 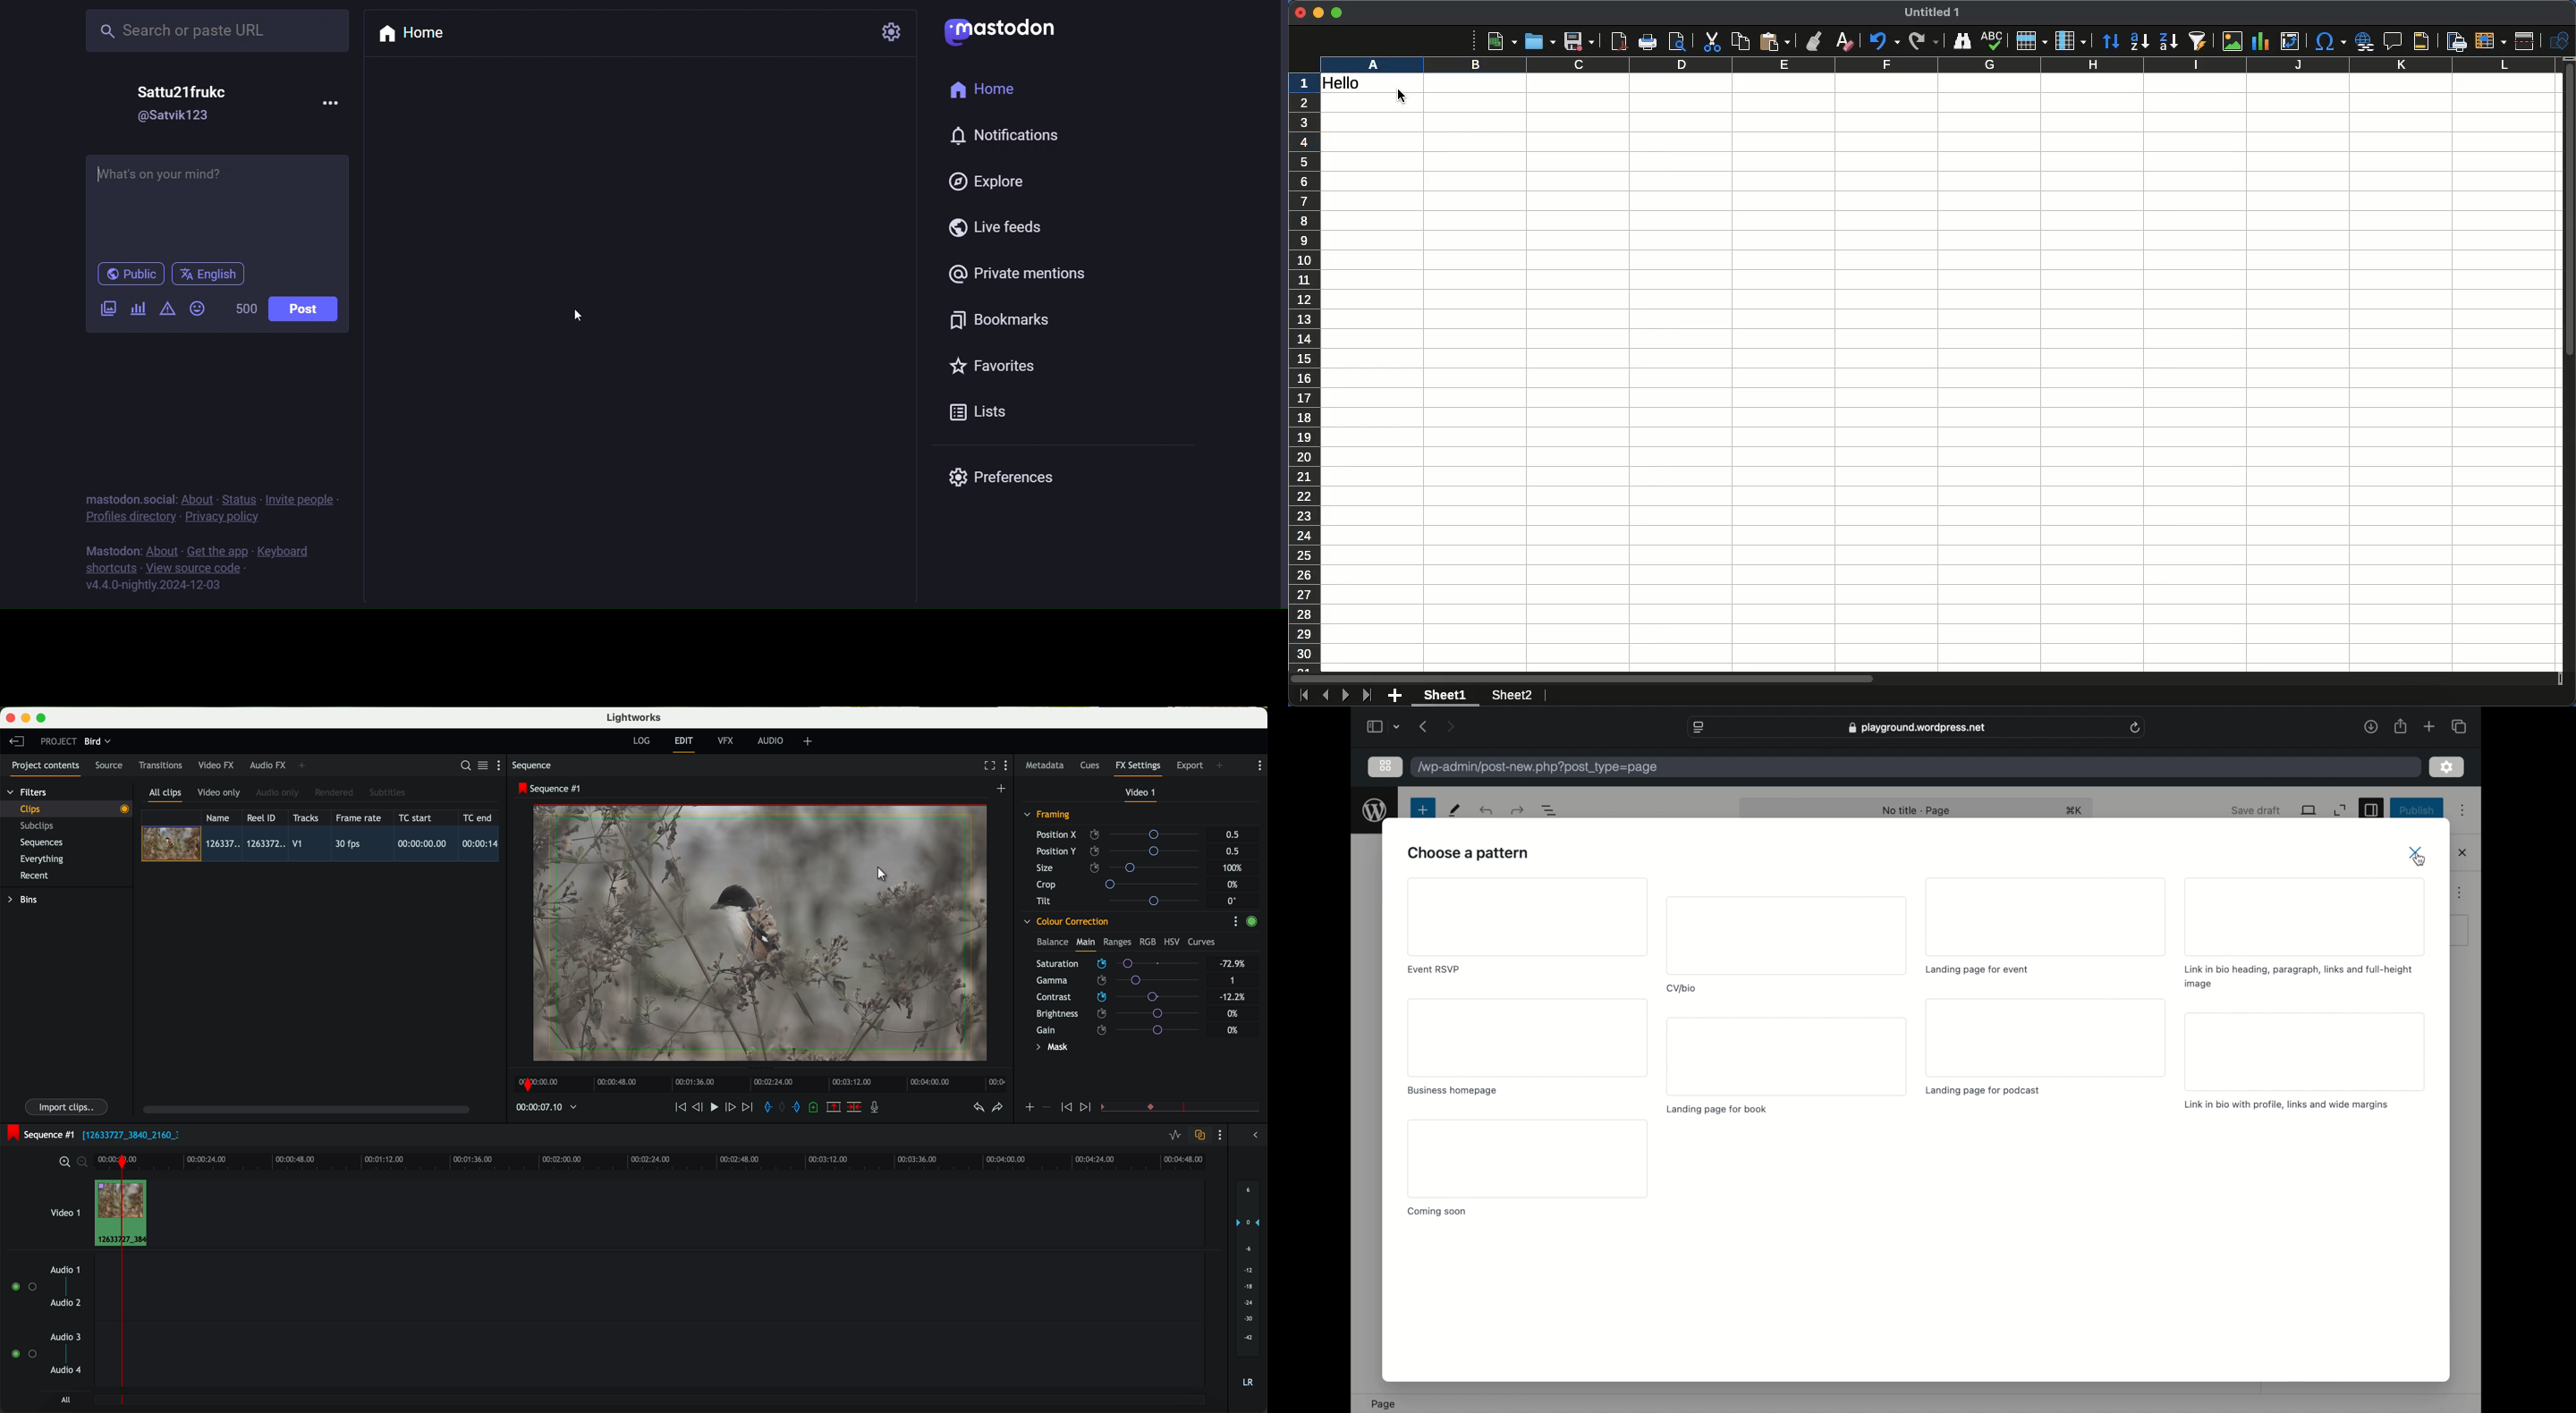 What do you see at coordinates (1066, 922) in the screenshot?
I see `colour correction` at bounding box center [1066, 922].